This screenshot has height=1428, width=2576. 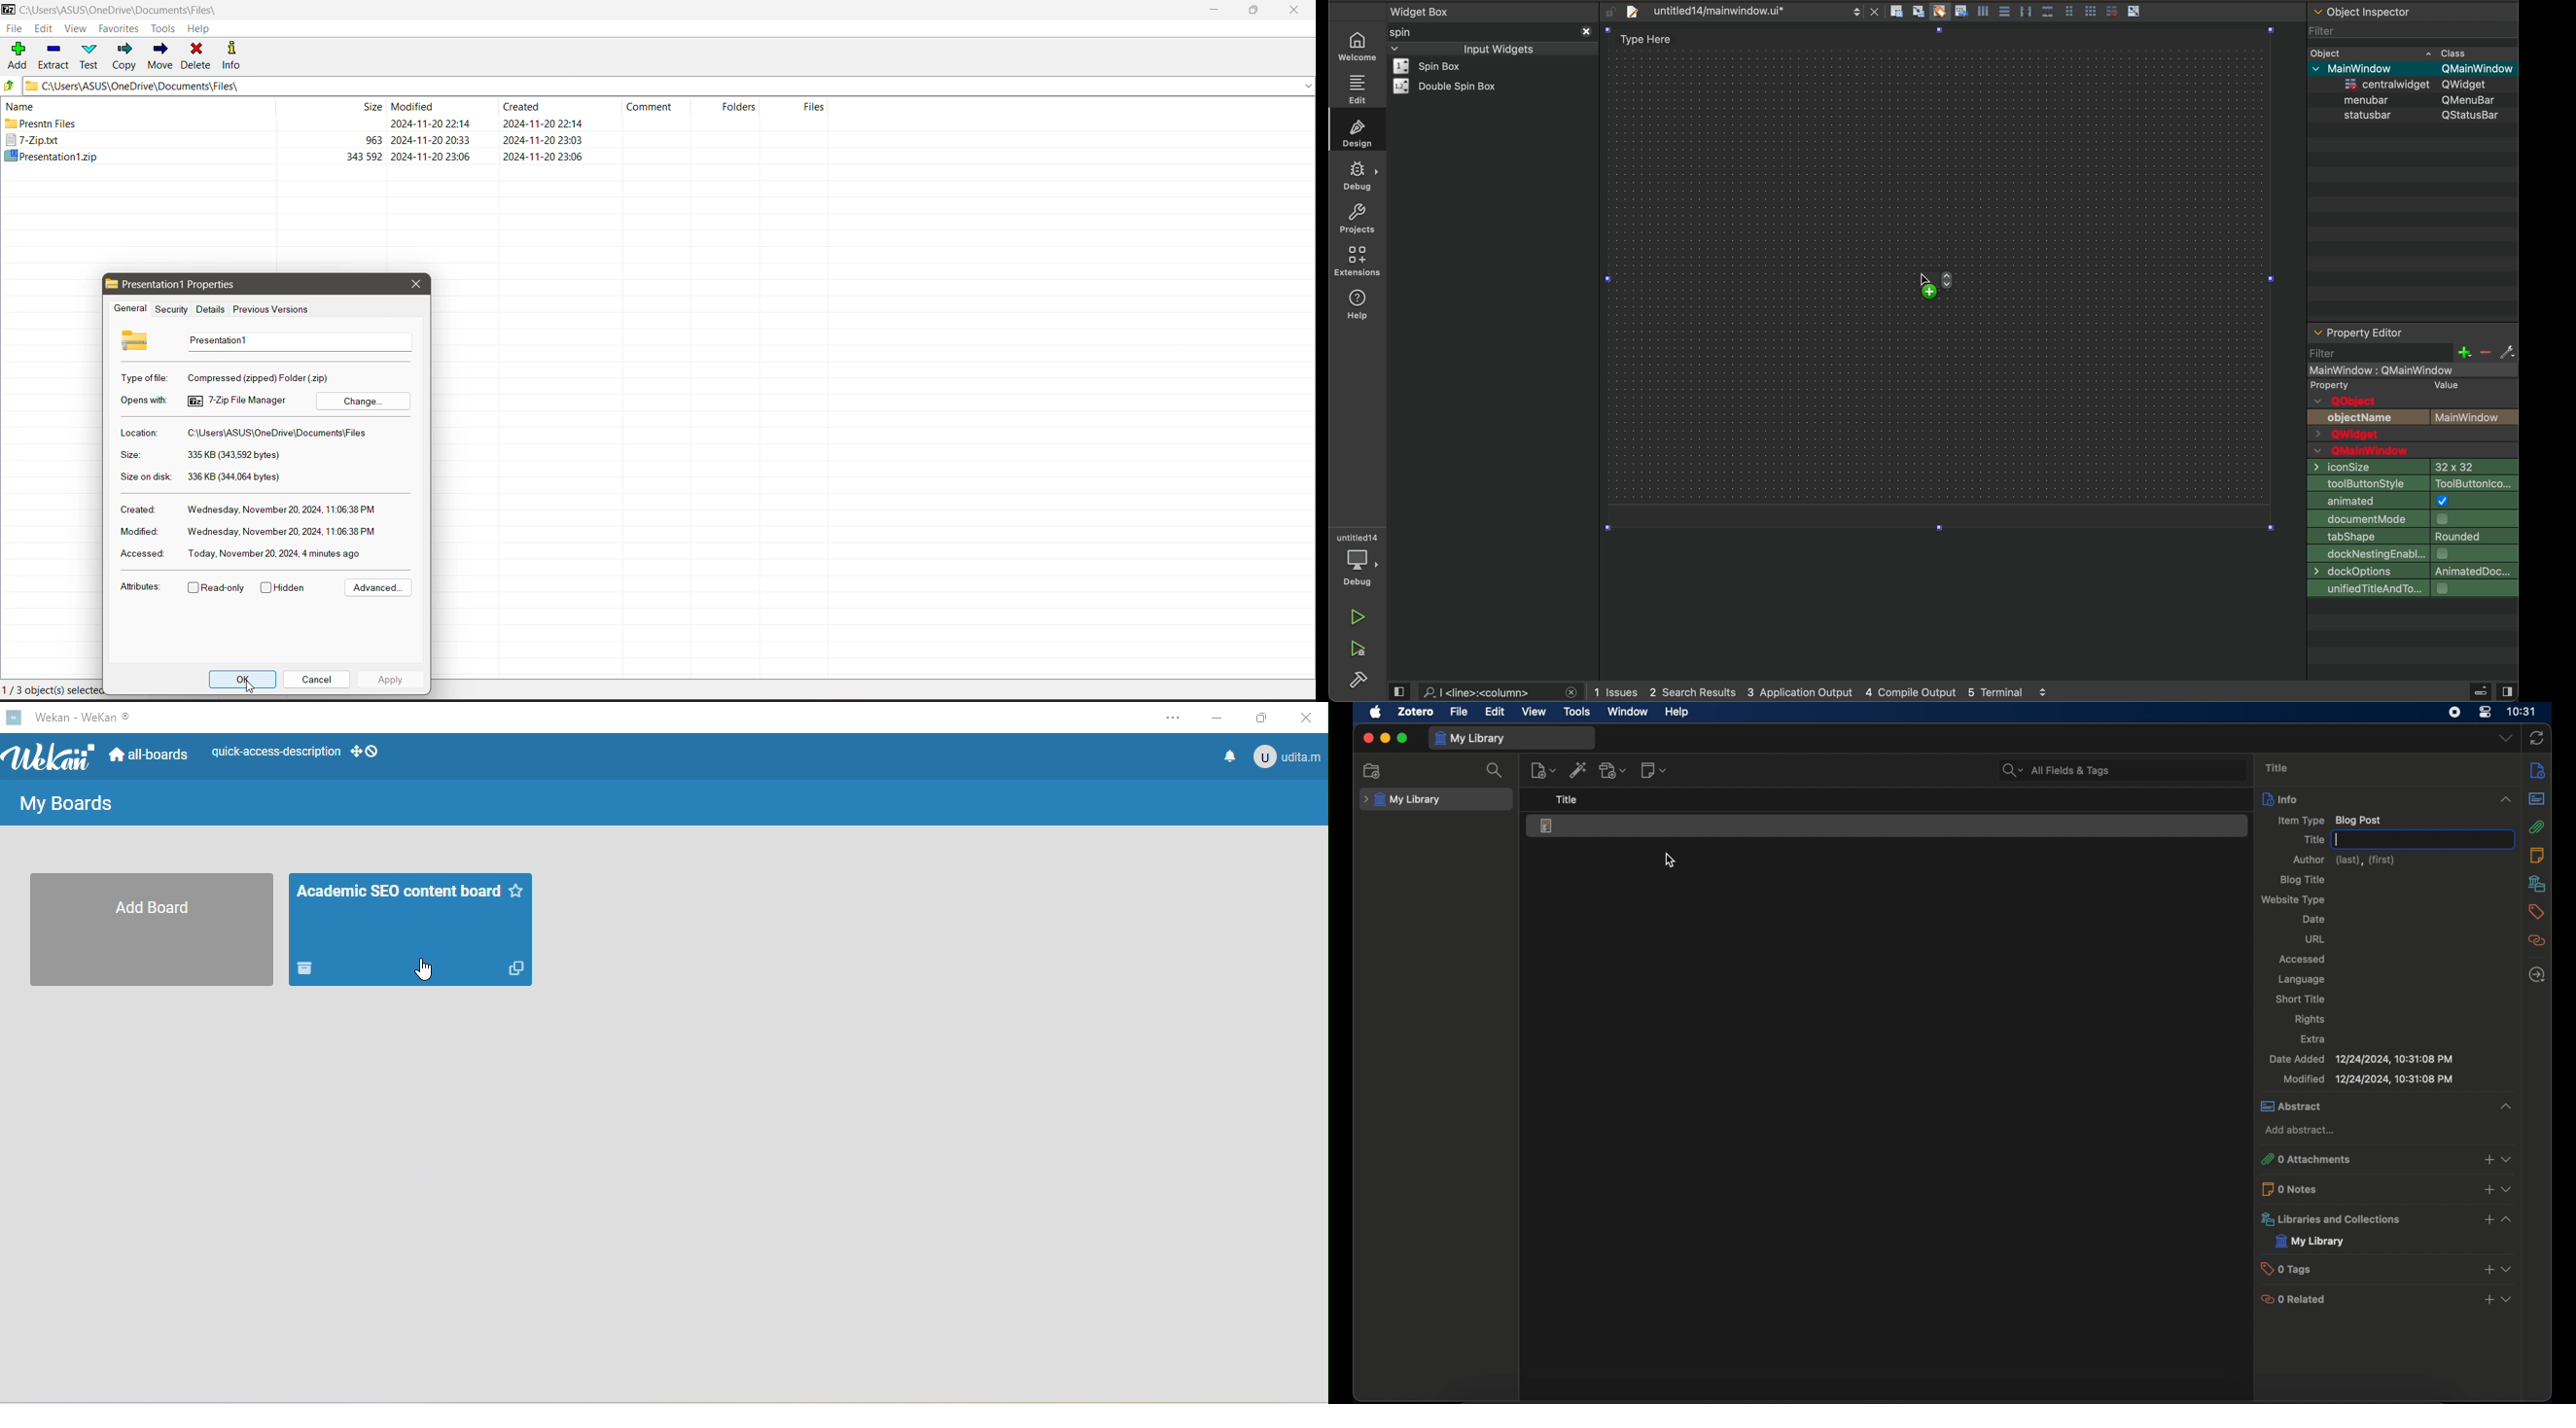 What do you see at coordinates (2310, 1020) in the screenshot?
I see `rights` at bounding box center [2310, 1020].